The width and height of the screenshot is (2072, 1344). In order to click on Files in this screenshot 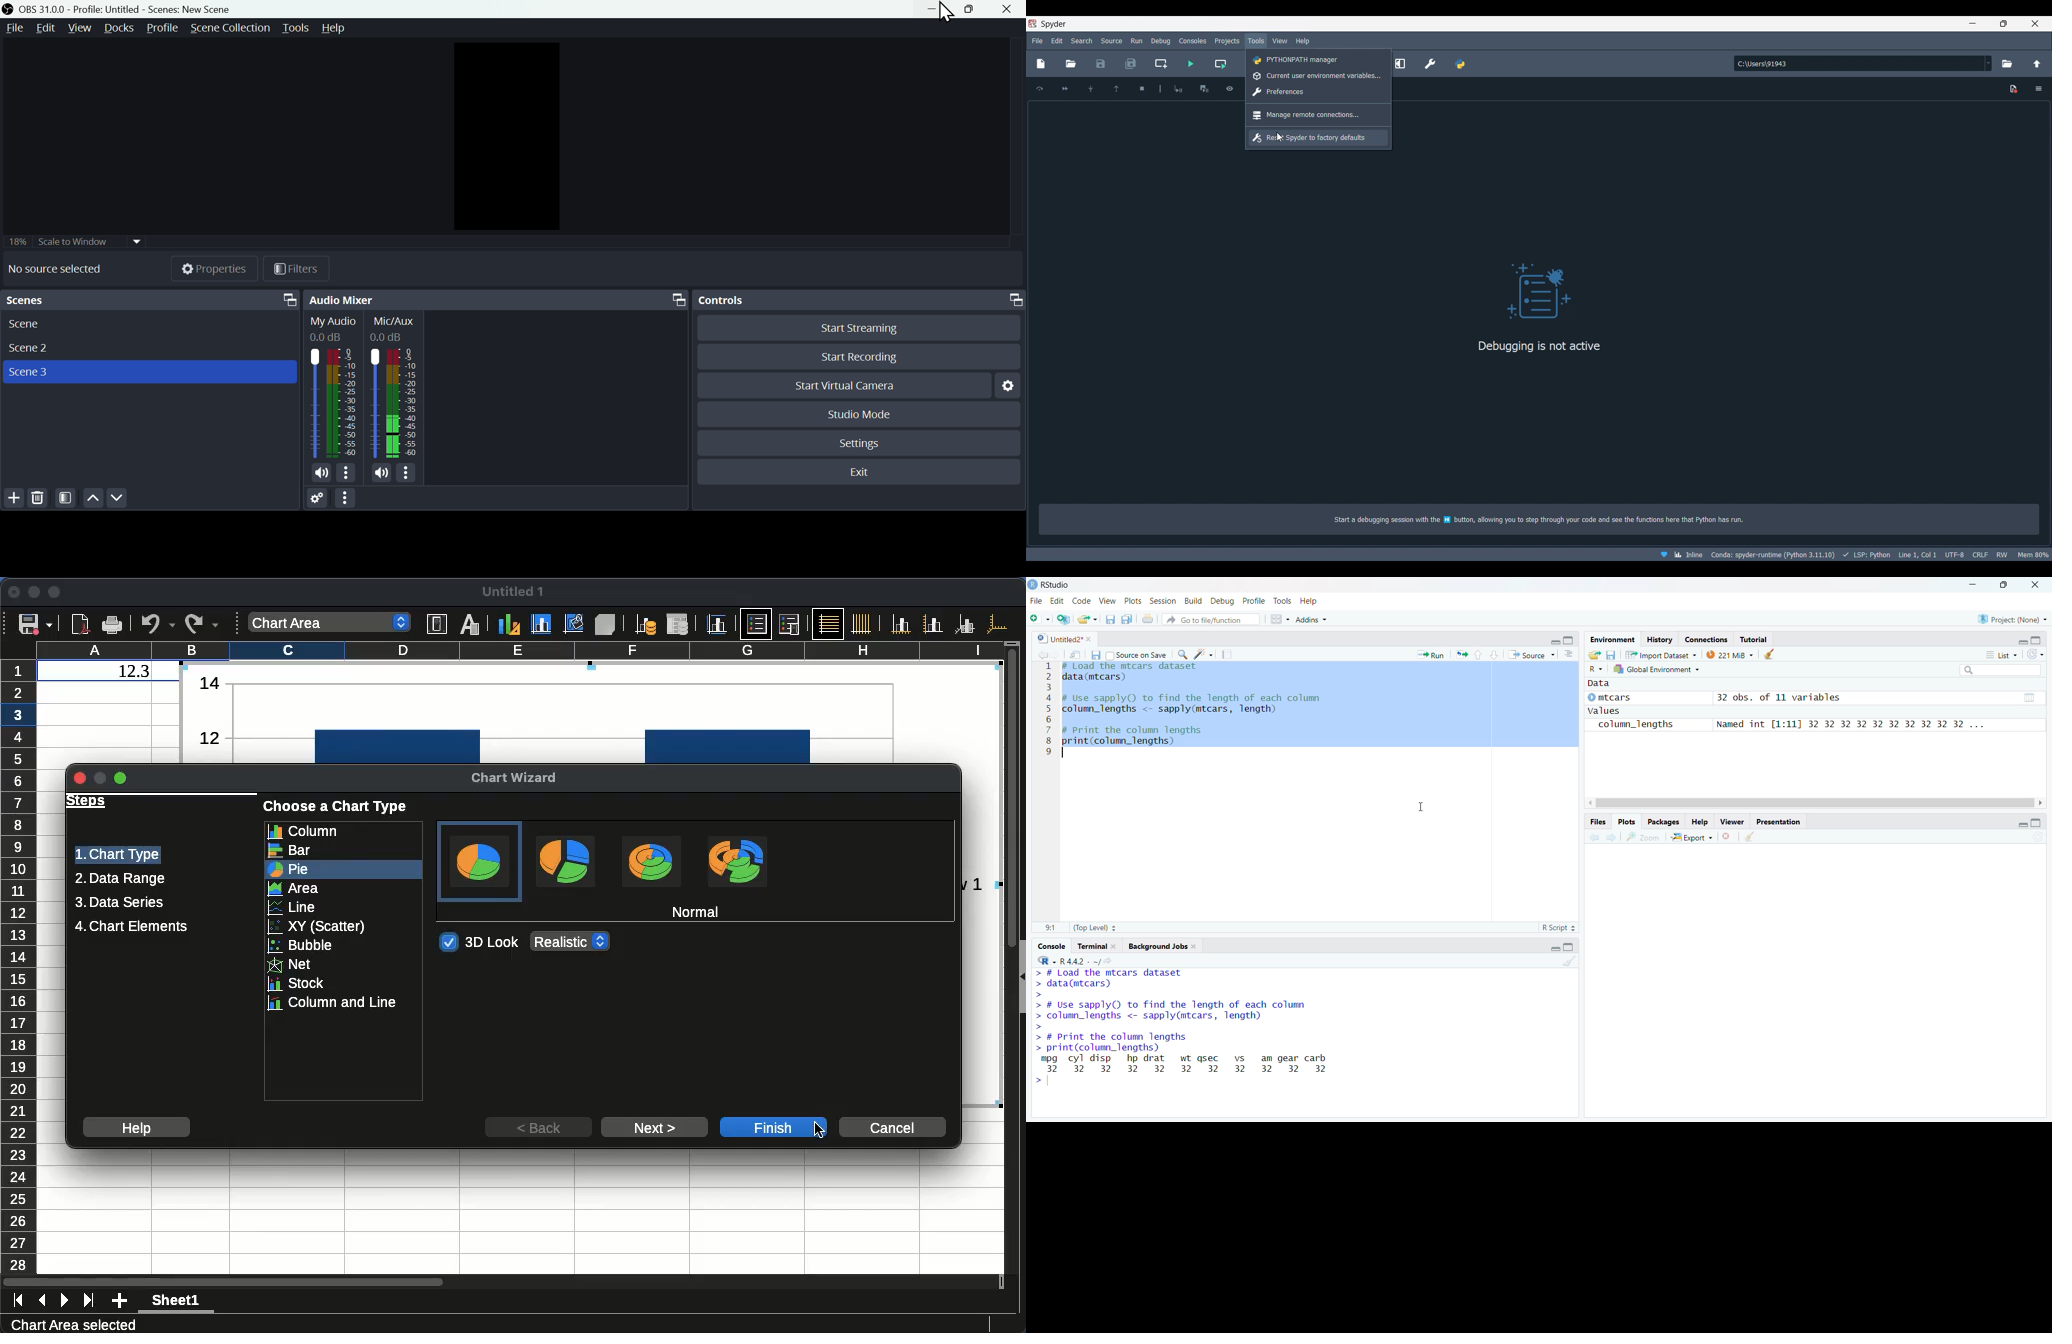, I will do `click(1598, 822)`.